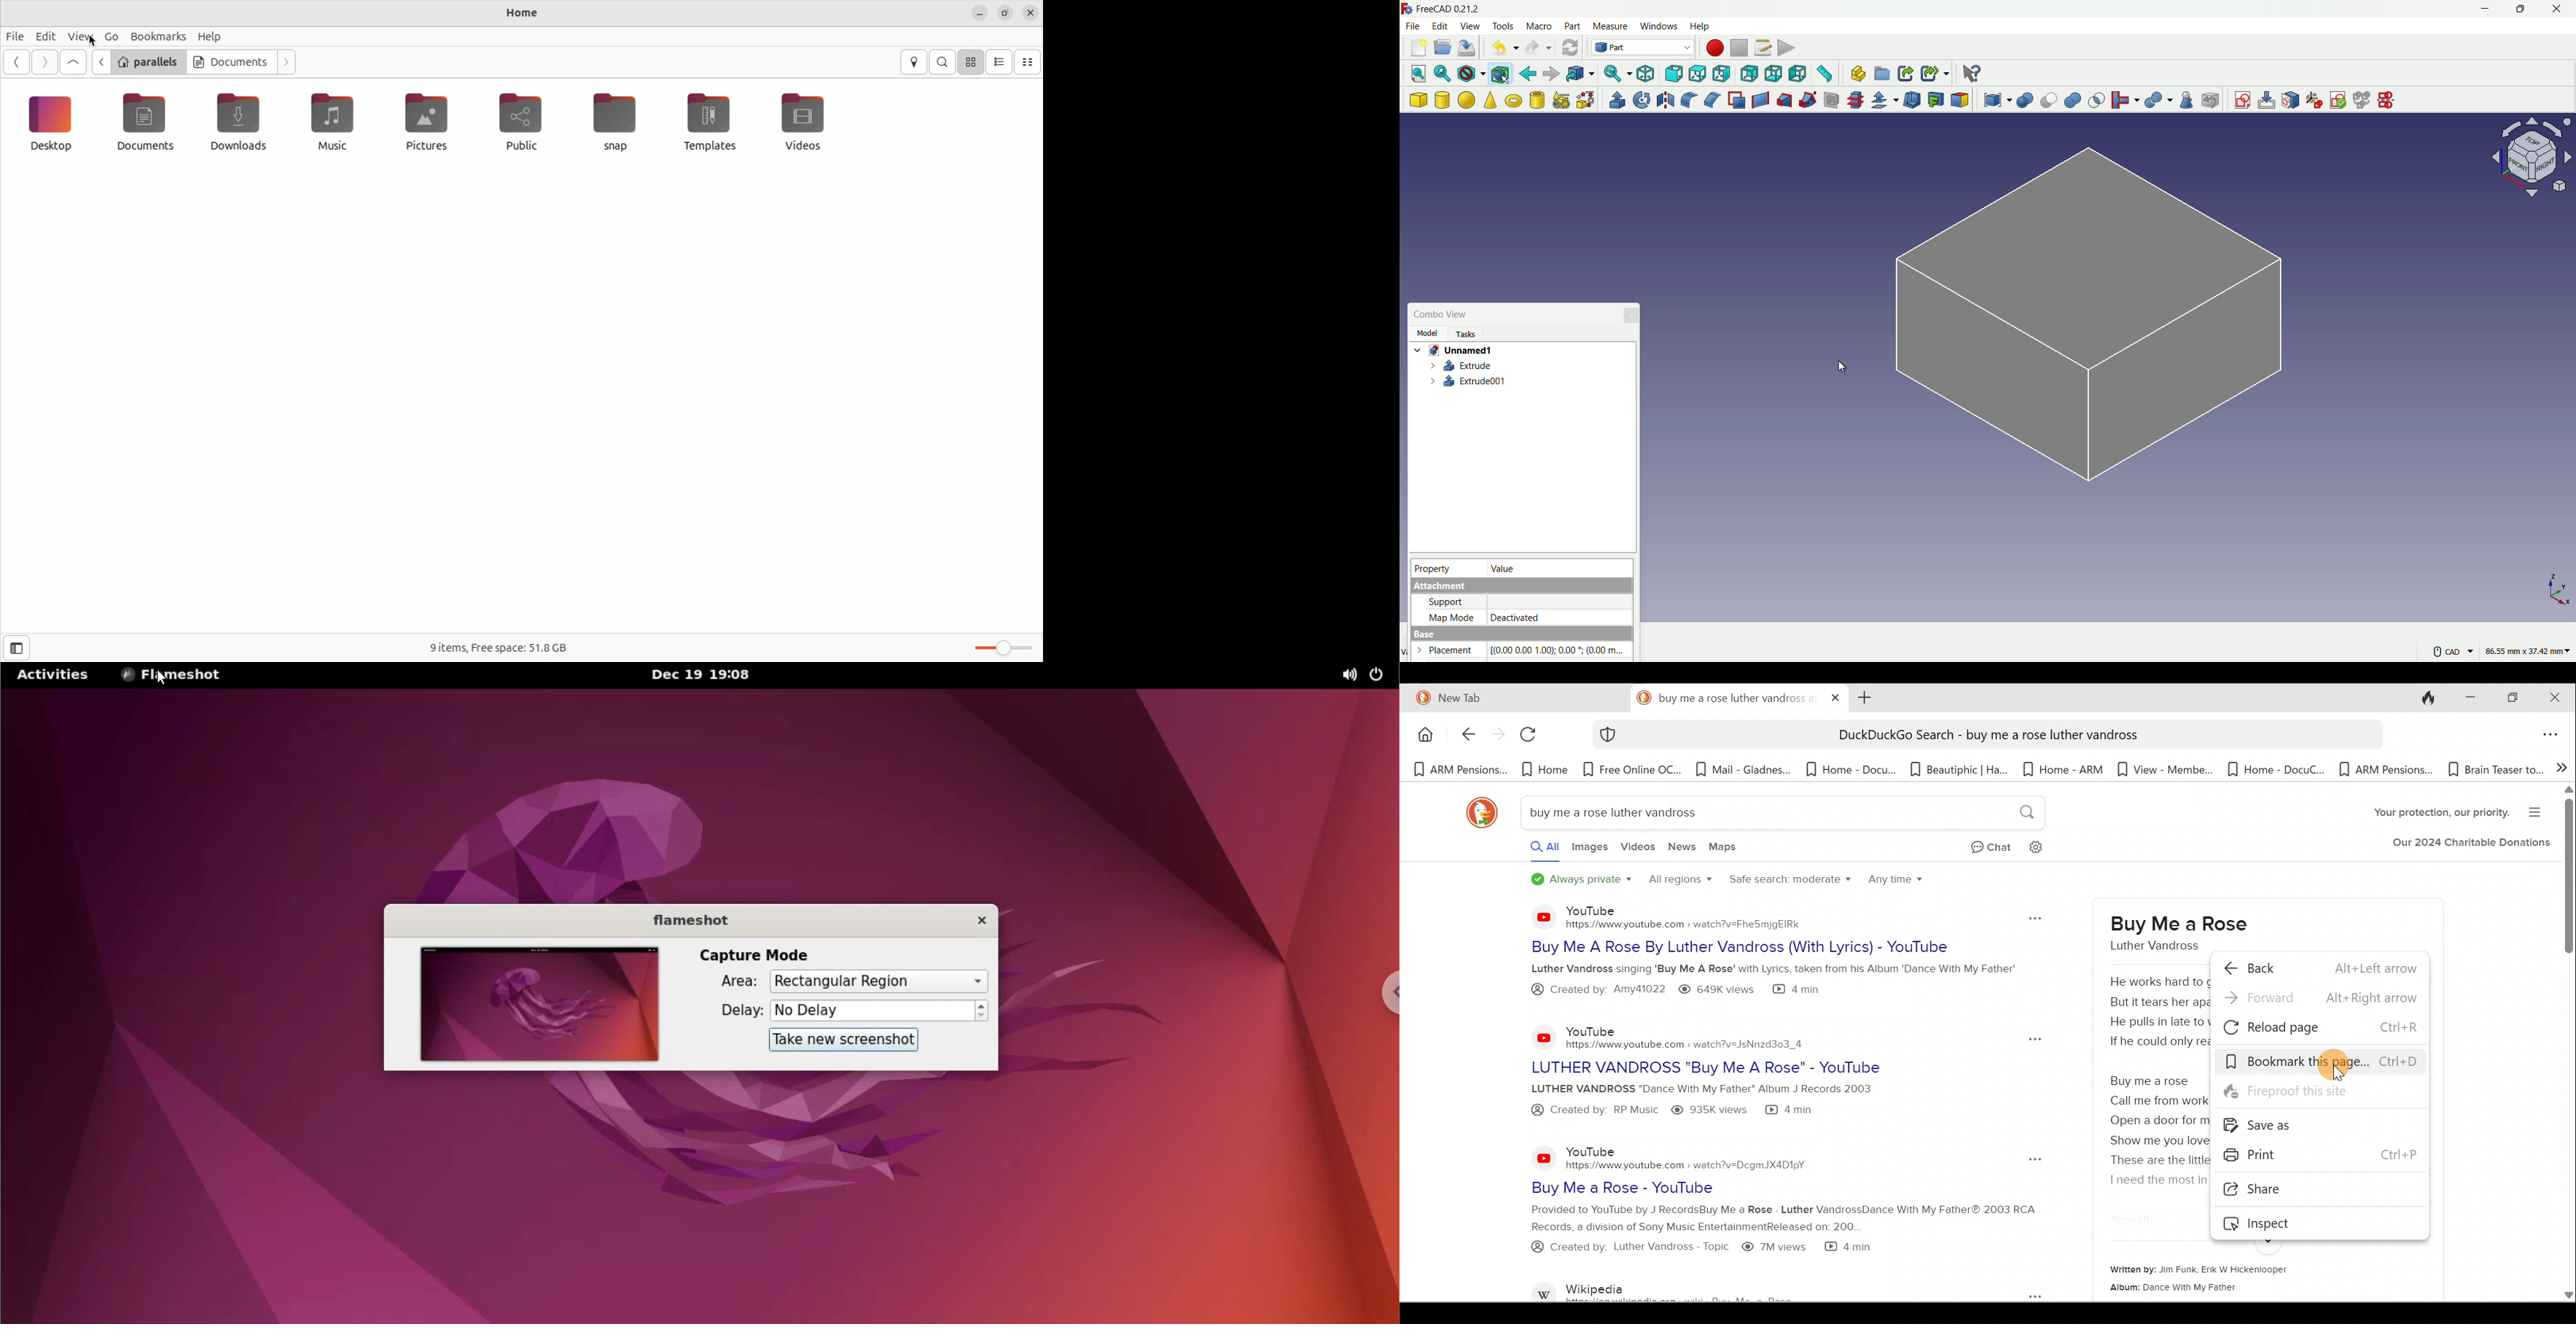  I want to click on selection, so click(2097, 101).